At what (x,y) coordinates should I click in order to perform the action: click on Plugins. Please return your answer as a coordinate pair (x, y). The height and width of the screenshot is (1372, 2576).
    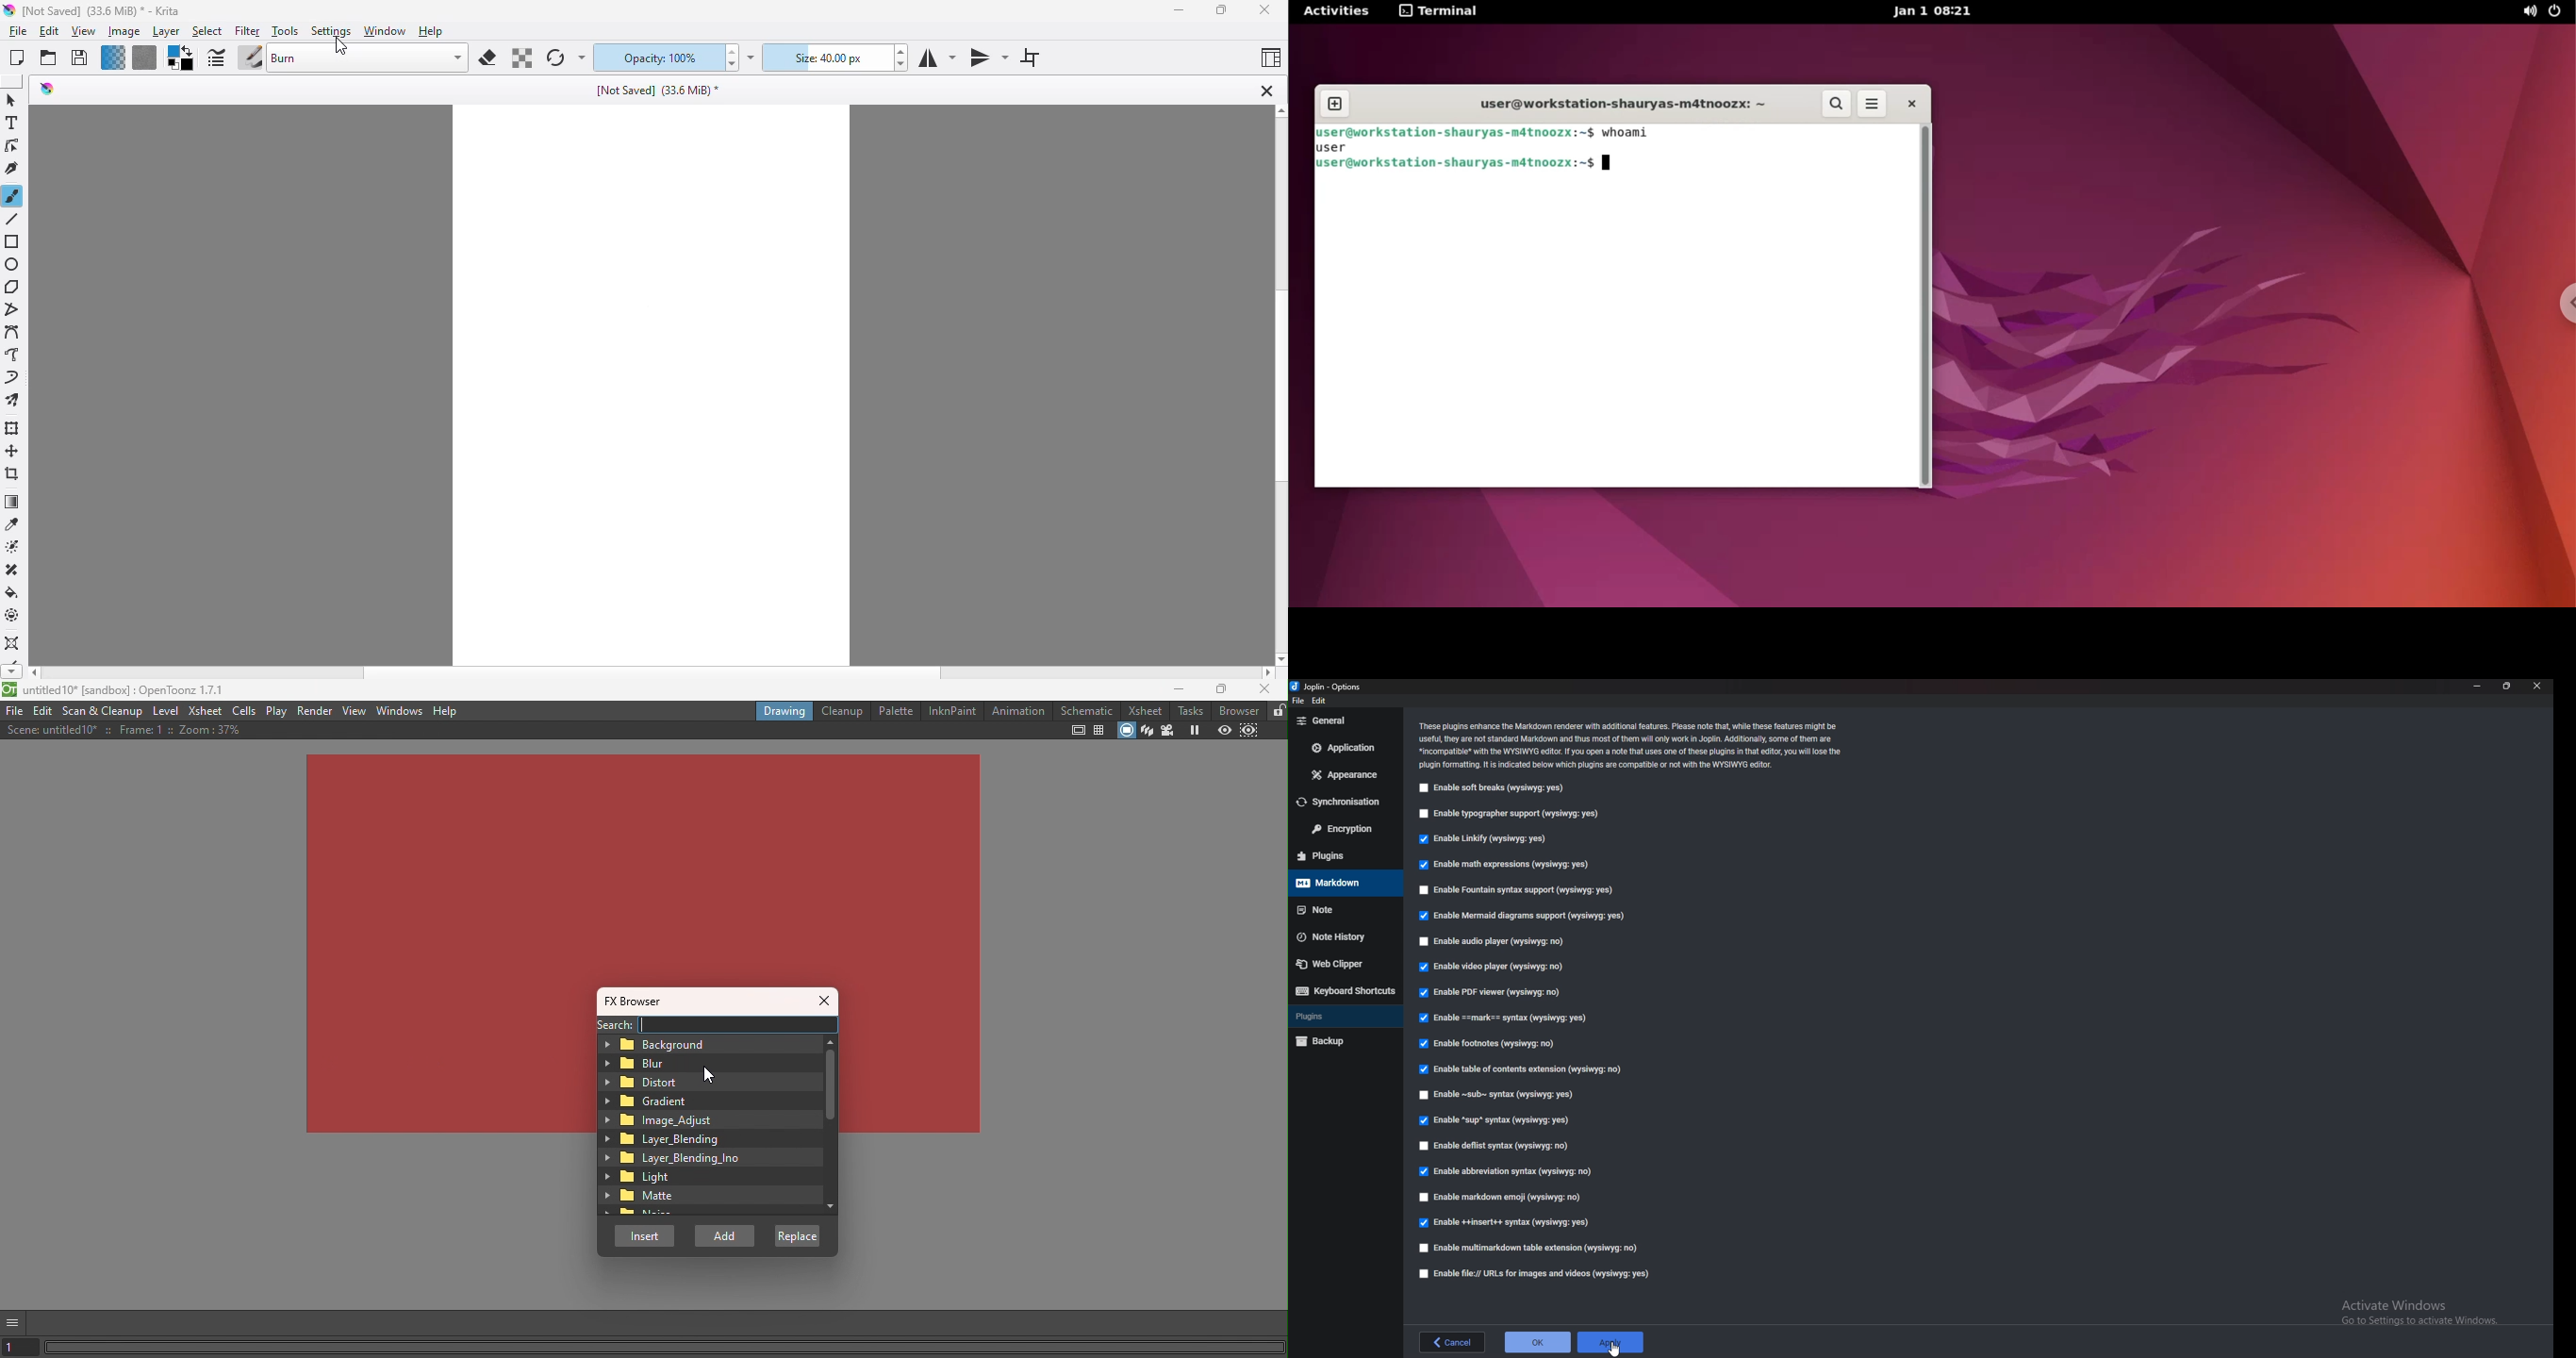
    Looking at the image, I should click on (1340, 856).